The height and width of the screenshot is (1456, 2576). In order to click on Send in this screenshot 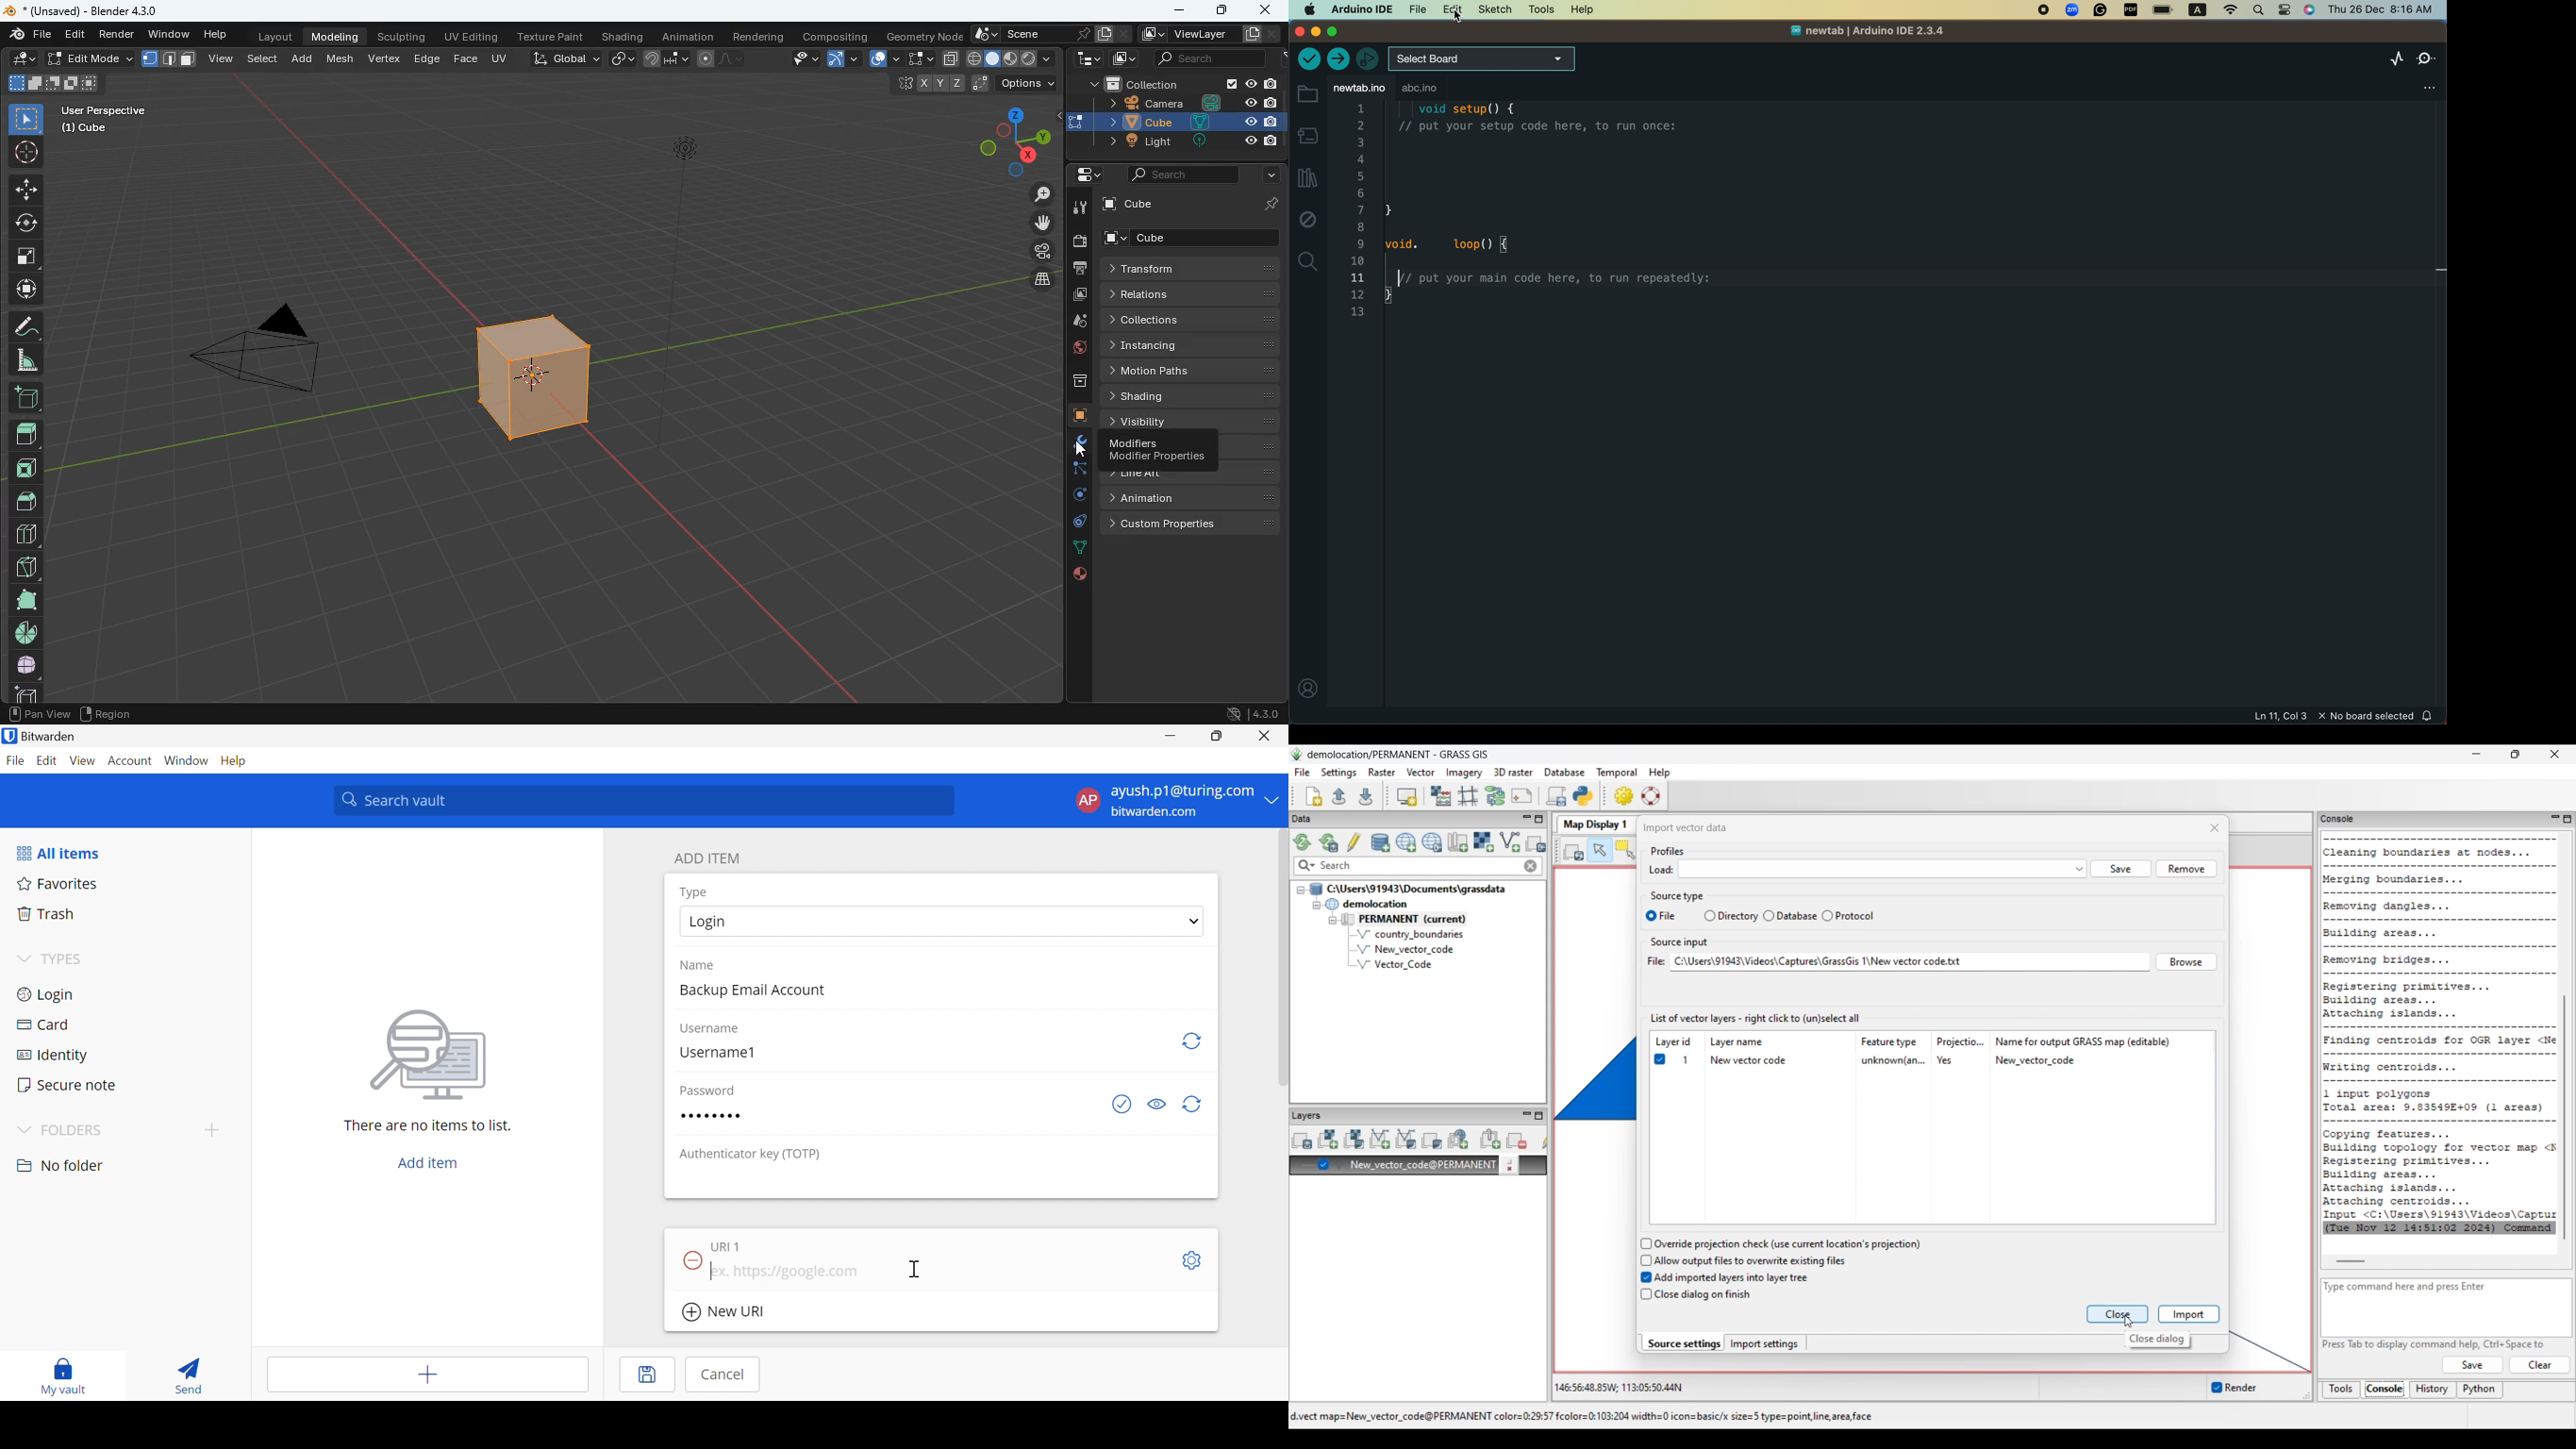, I will do `click(192, 1375)`.